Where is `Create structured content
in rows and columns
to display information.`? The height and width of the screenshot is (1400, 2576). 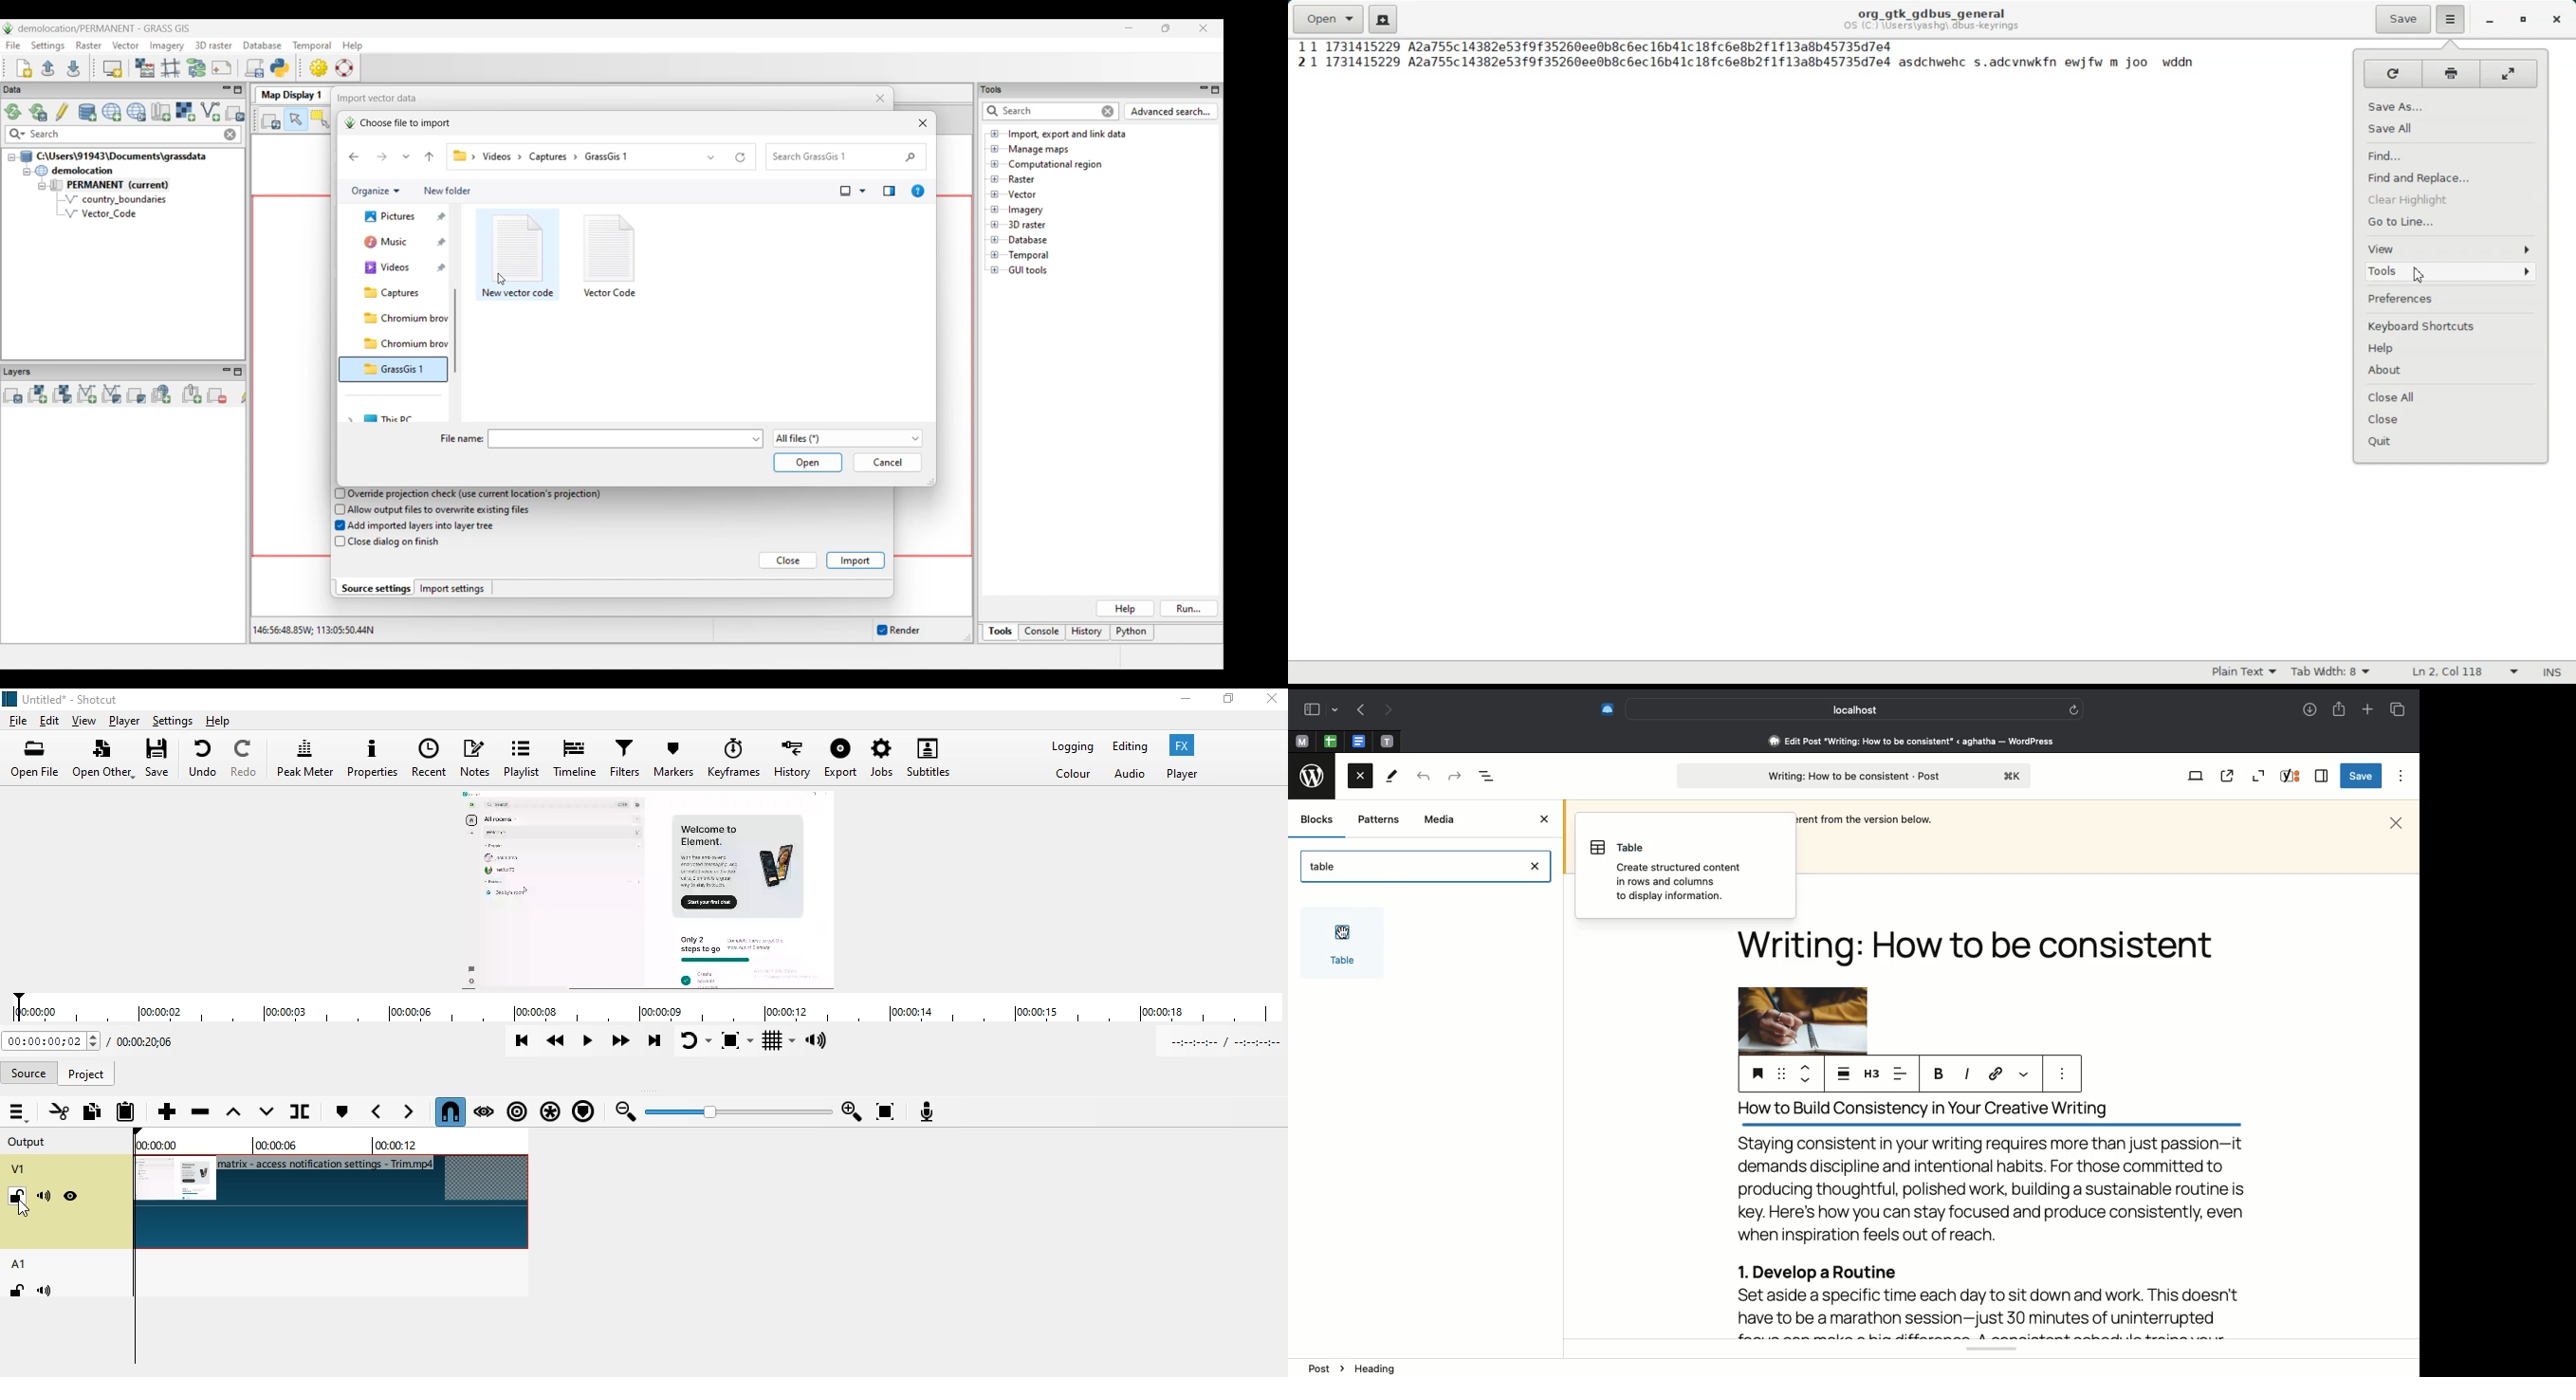
Create structured content
in rows and columns
to display information. is located at coordinates (1669, 869).